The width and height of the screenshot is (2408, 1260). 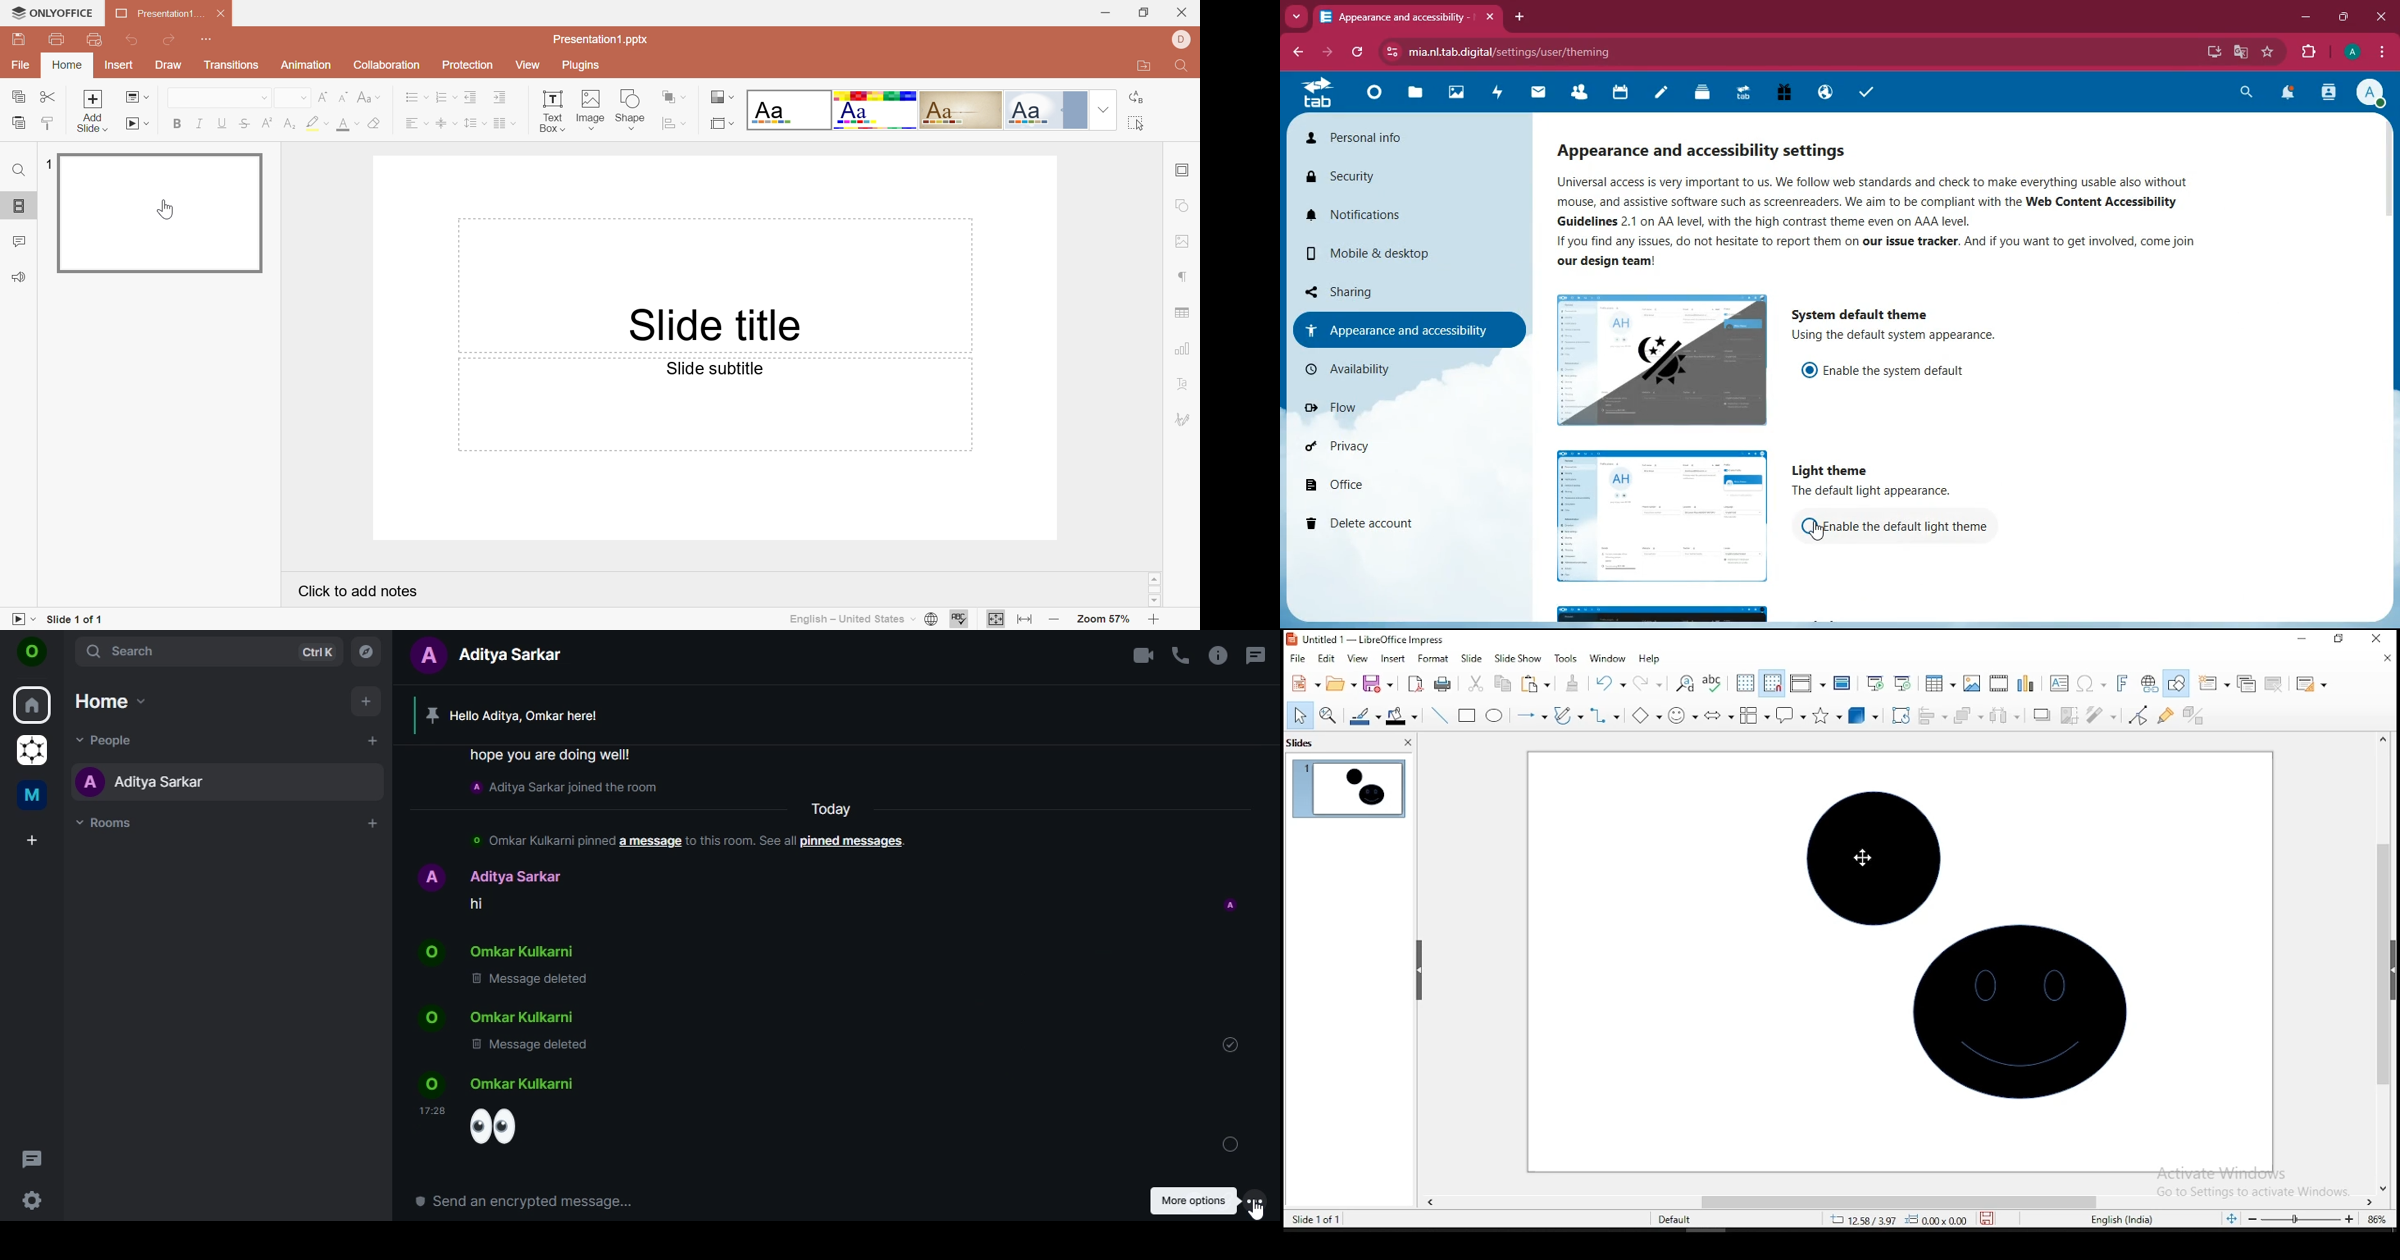 I want to click on shape, so click(x=631, y=108).